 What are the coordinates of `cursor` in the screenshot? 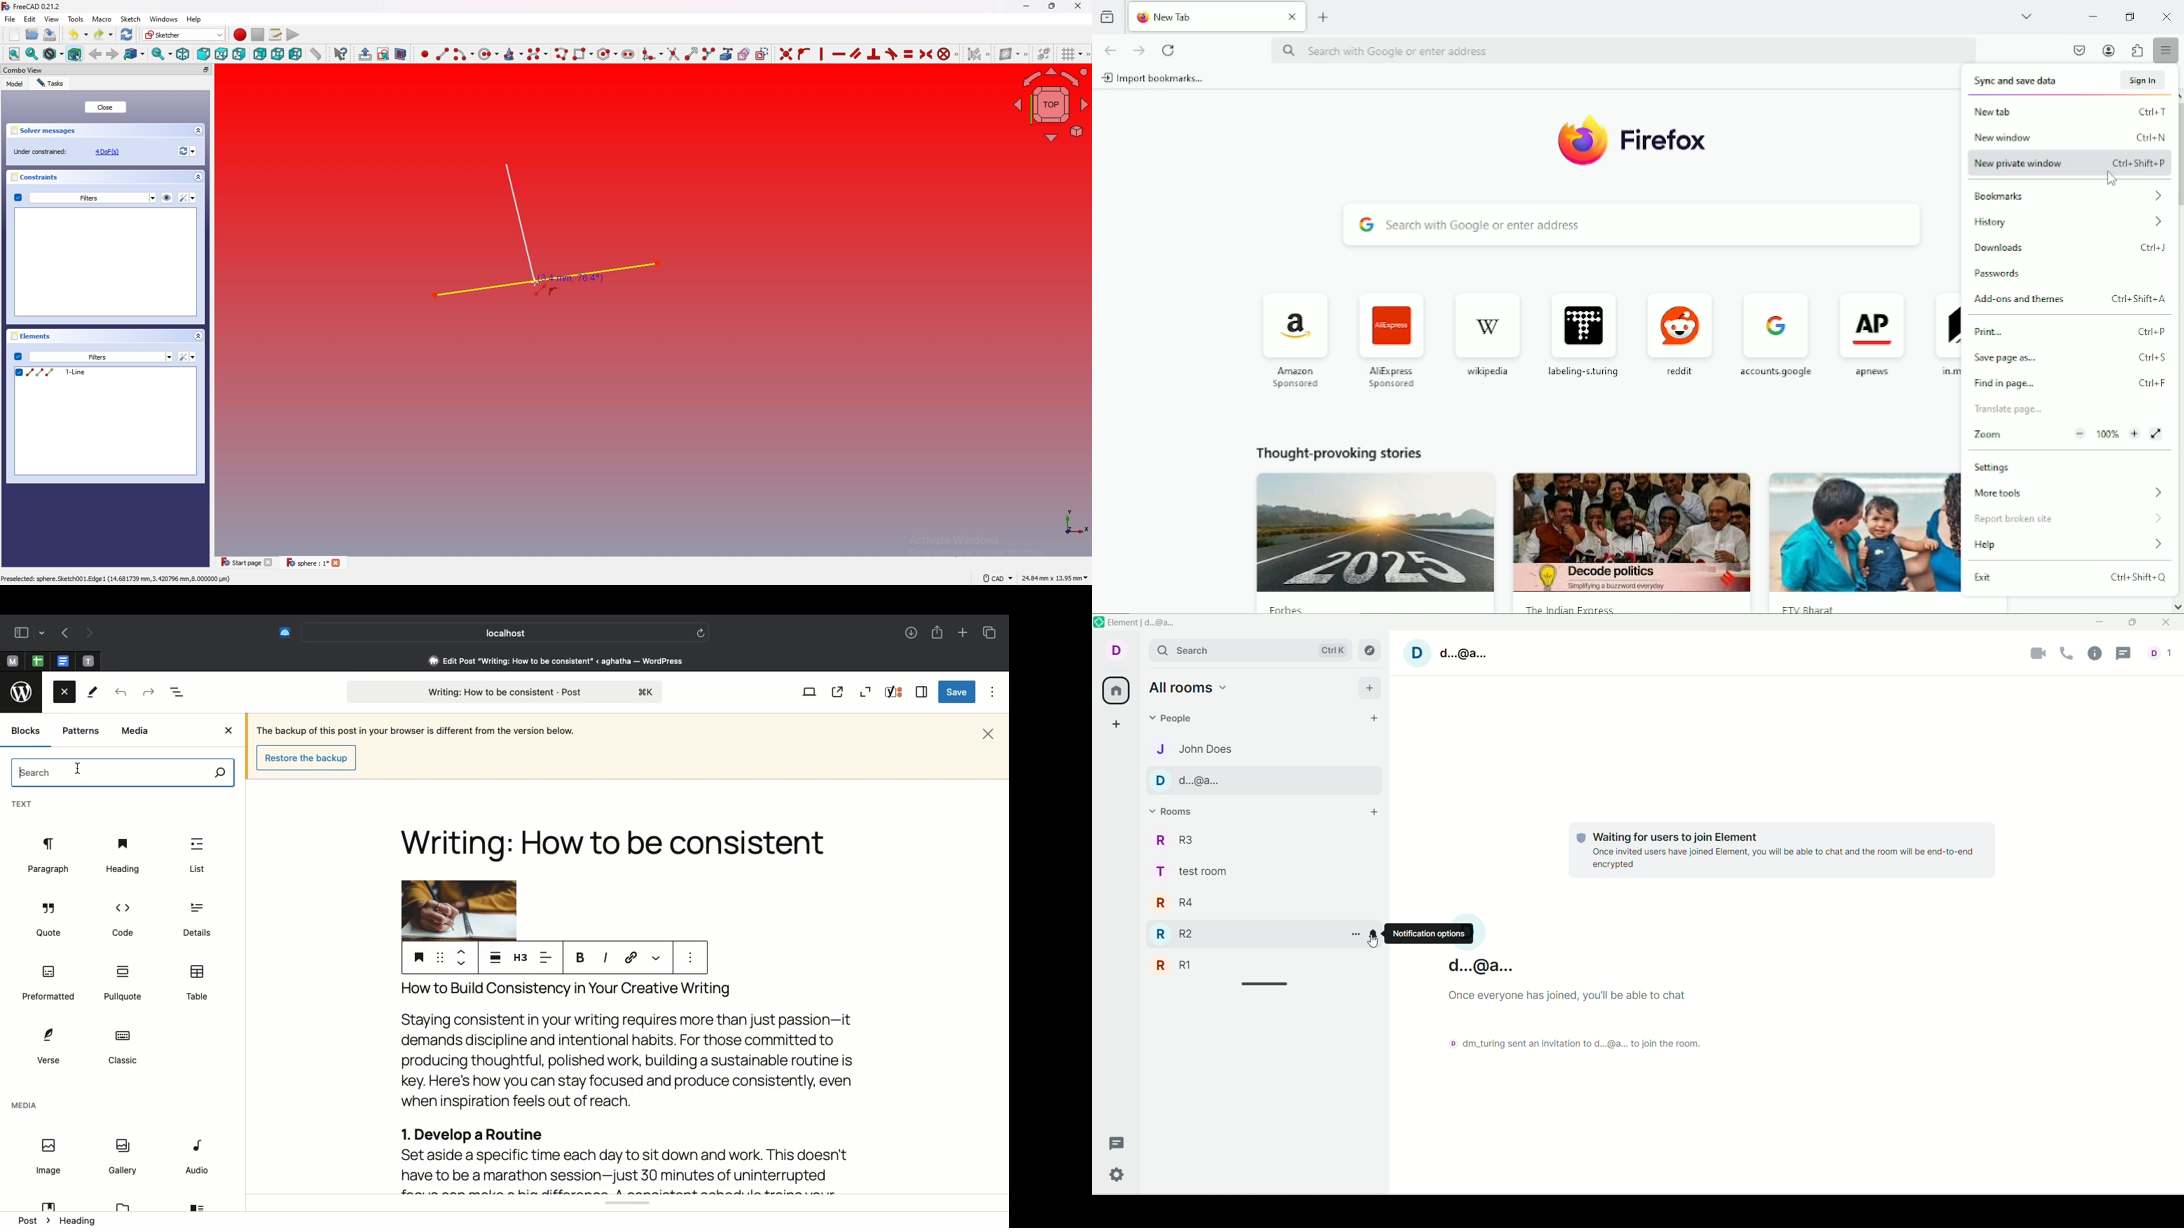 It's located at (77, 769).